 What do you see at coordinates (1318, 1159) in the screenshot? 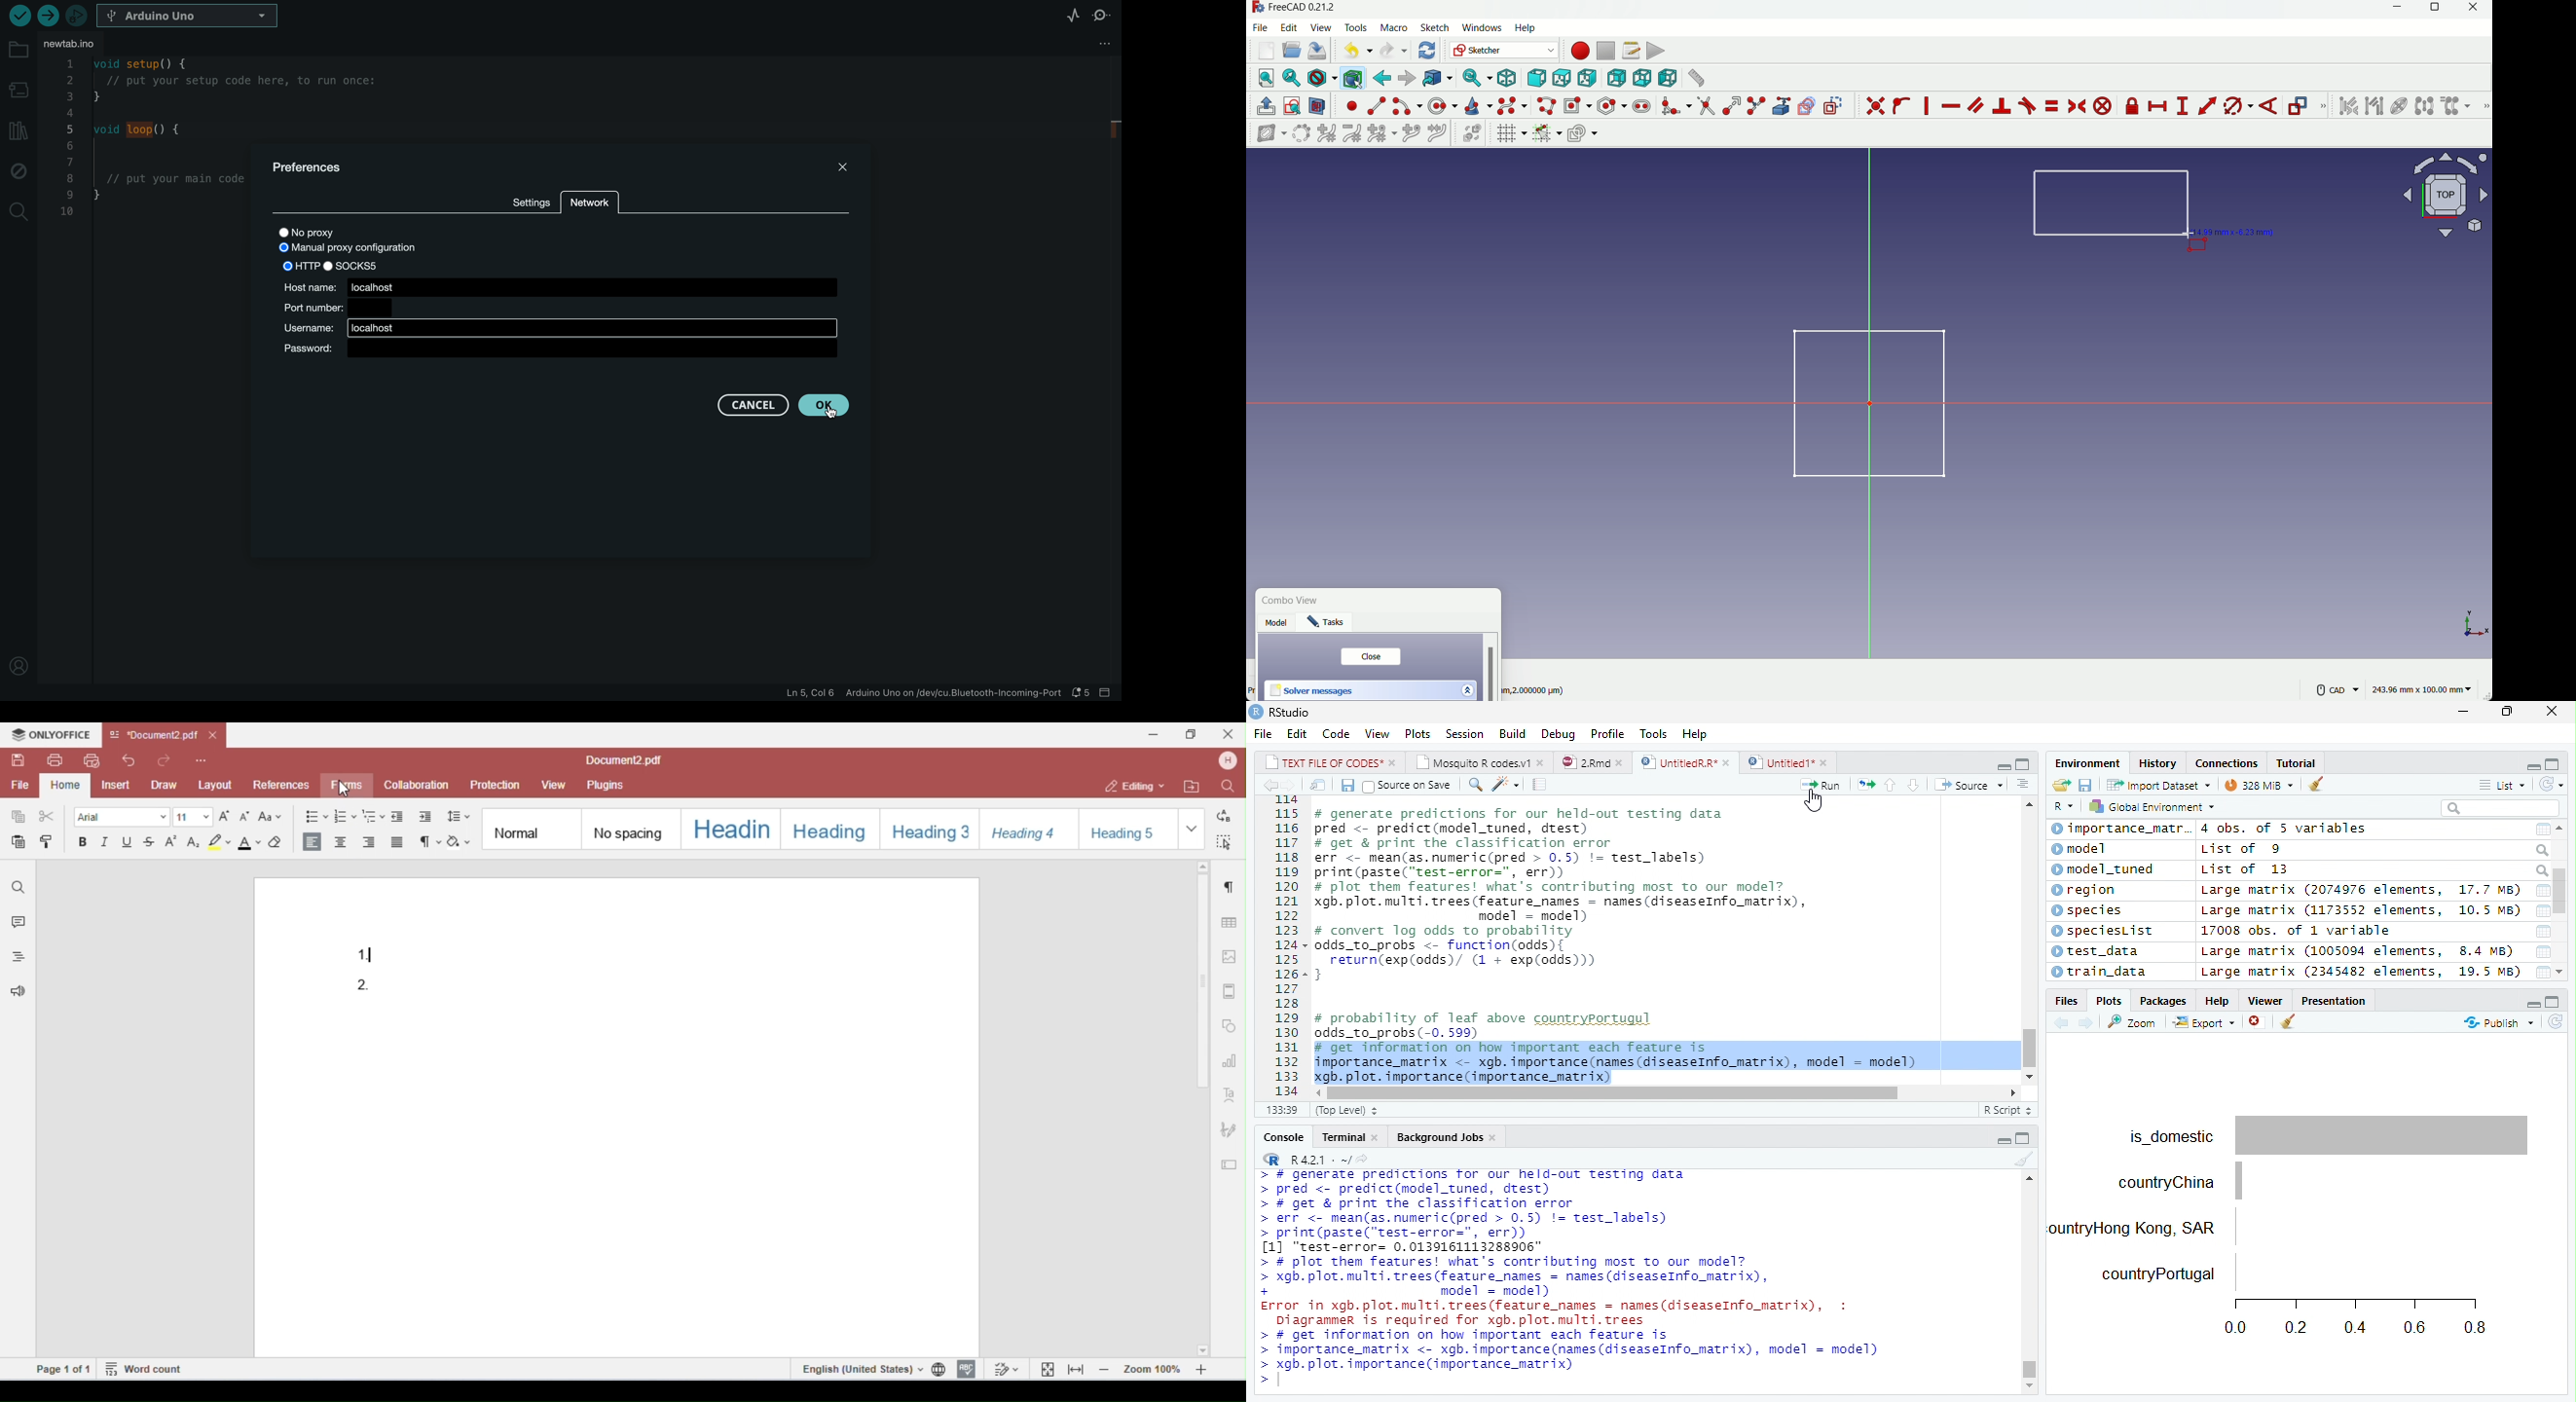
I see `R 4.2.1 .~/` at bounding box center [1318, 1159].